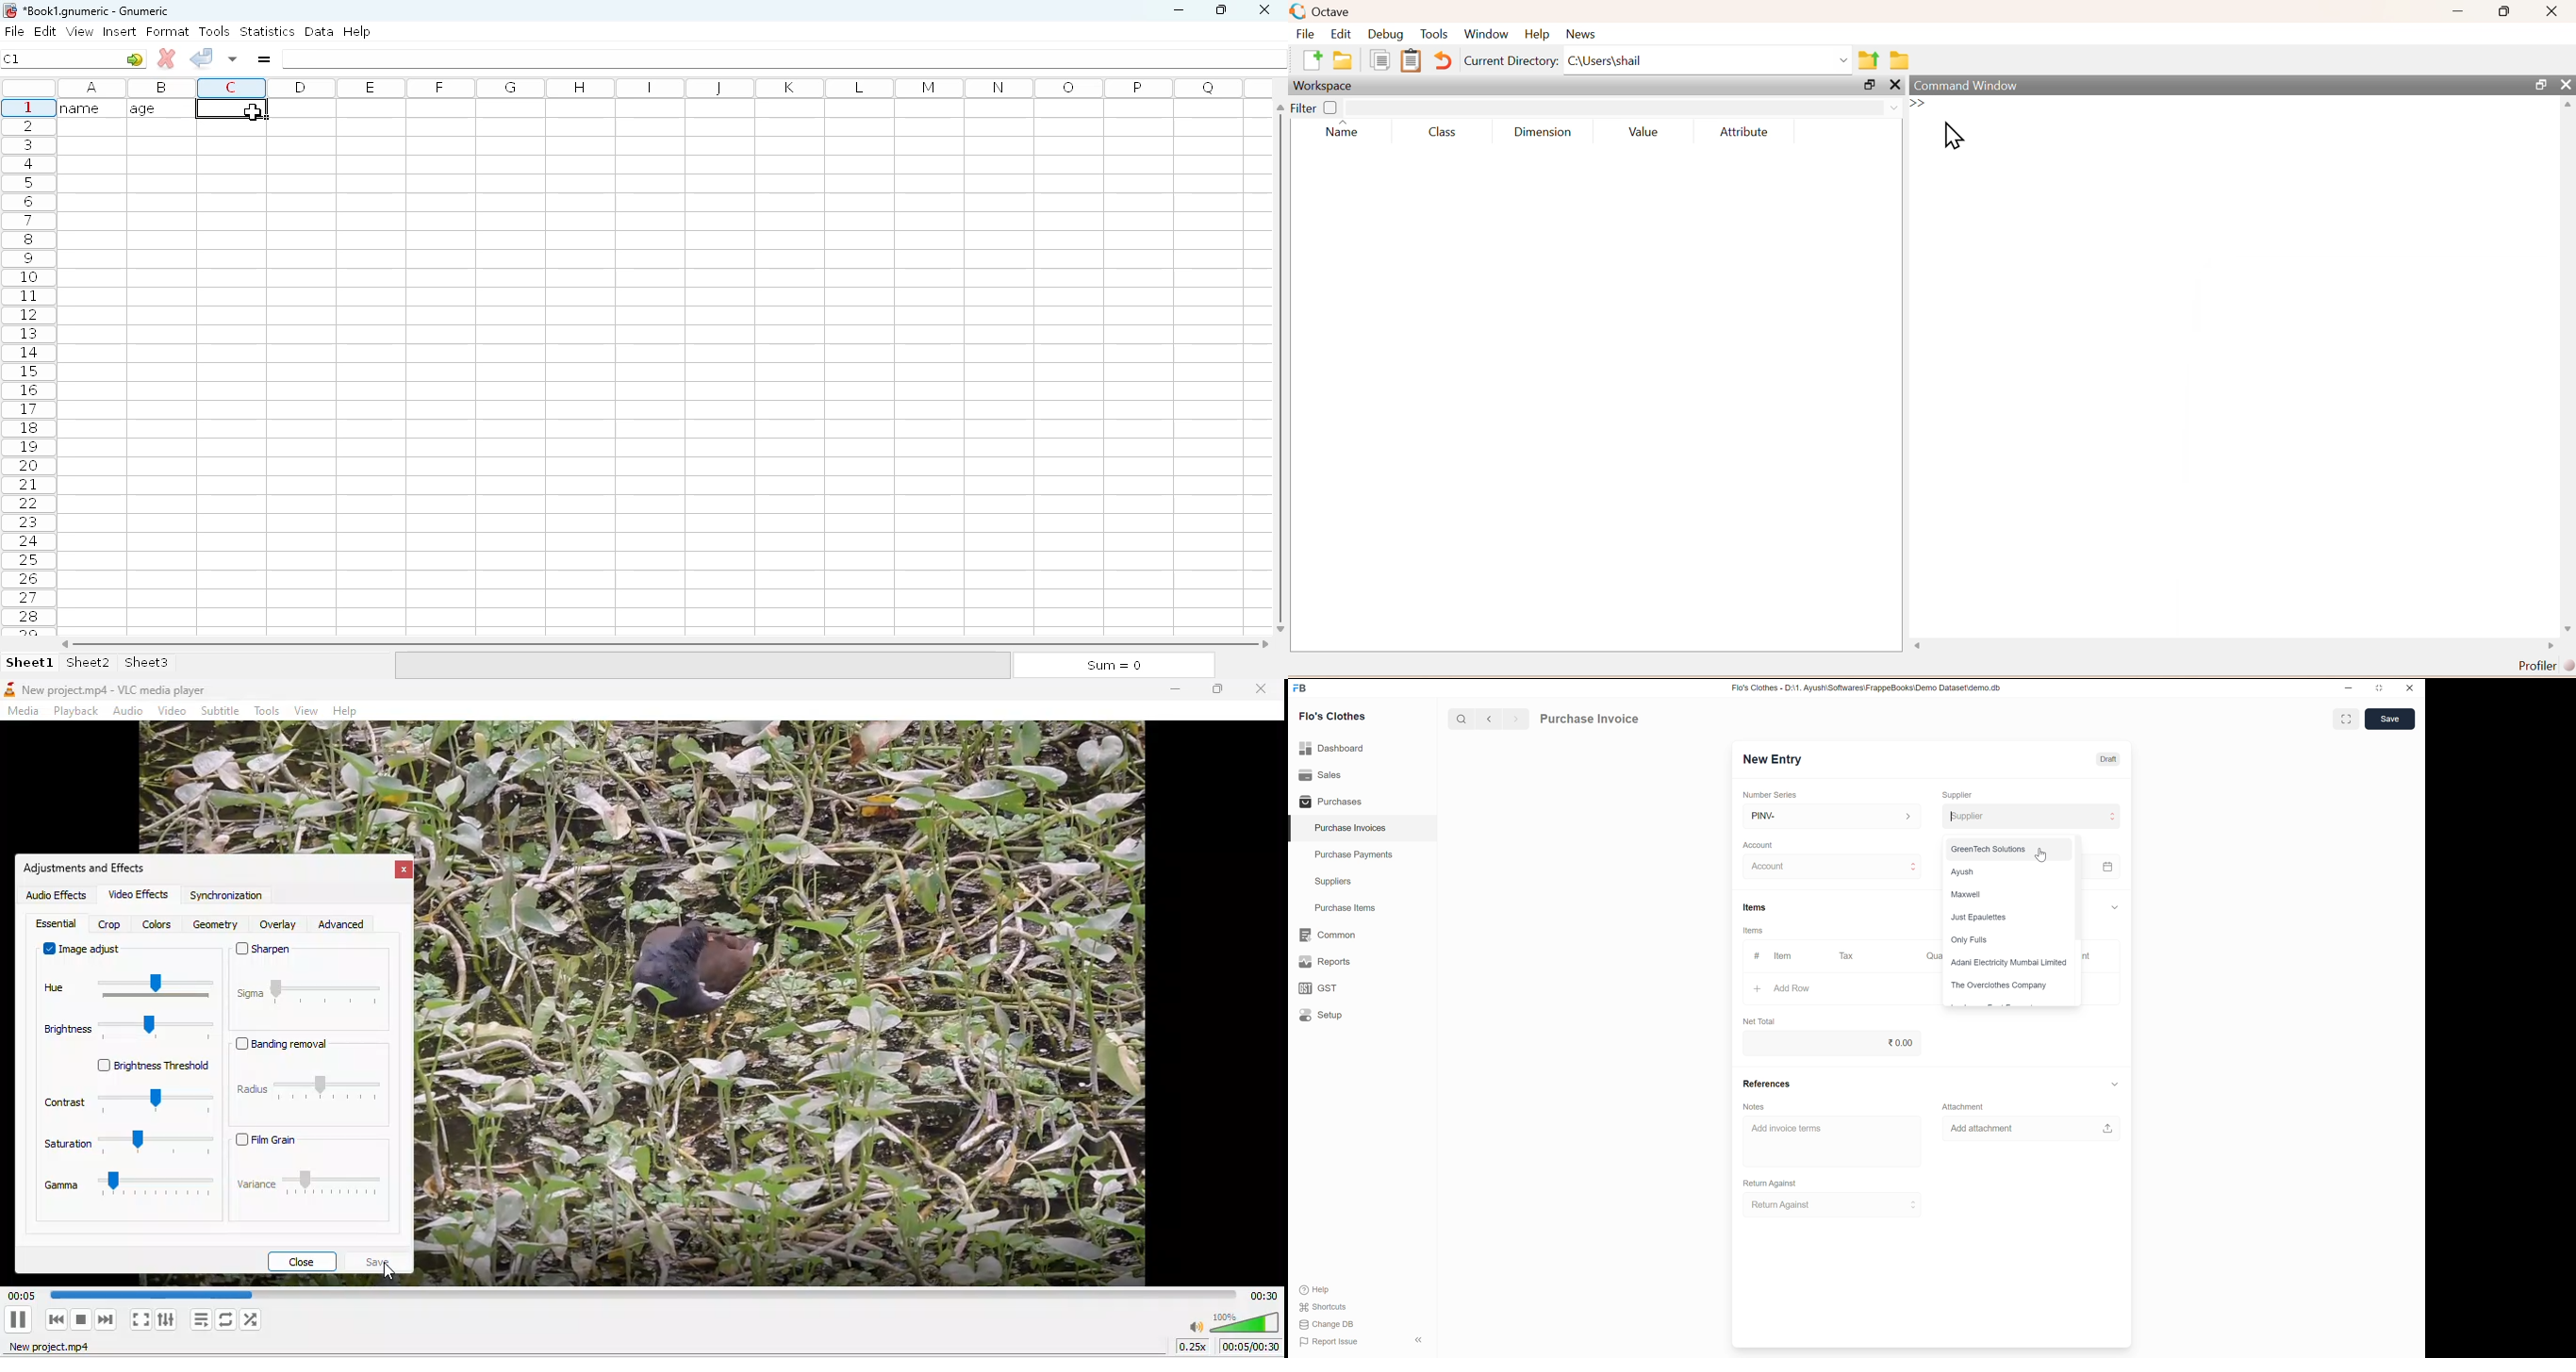 This screenshot has width=2576, height=1372. I want to click on vertical scroll bar, so click(1283, 367).